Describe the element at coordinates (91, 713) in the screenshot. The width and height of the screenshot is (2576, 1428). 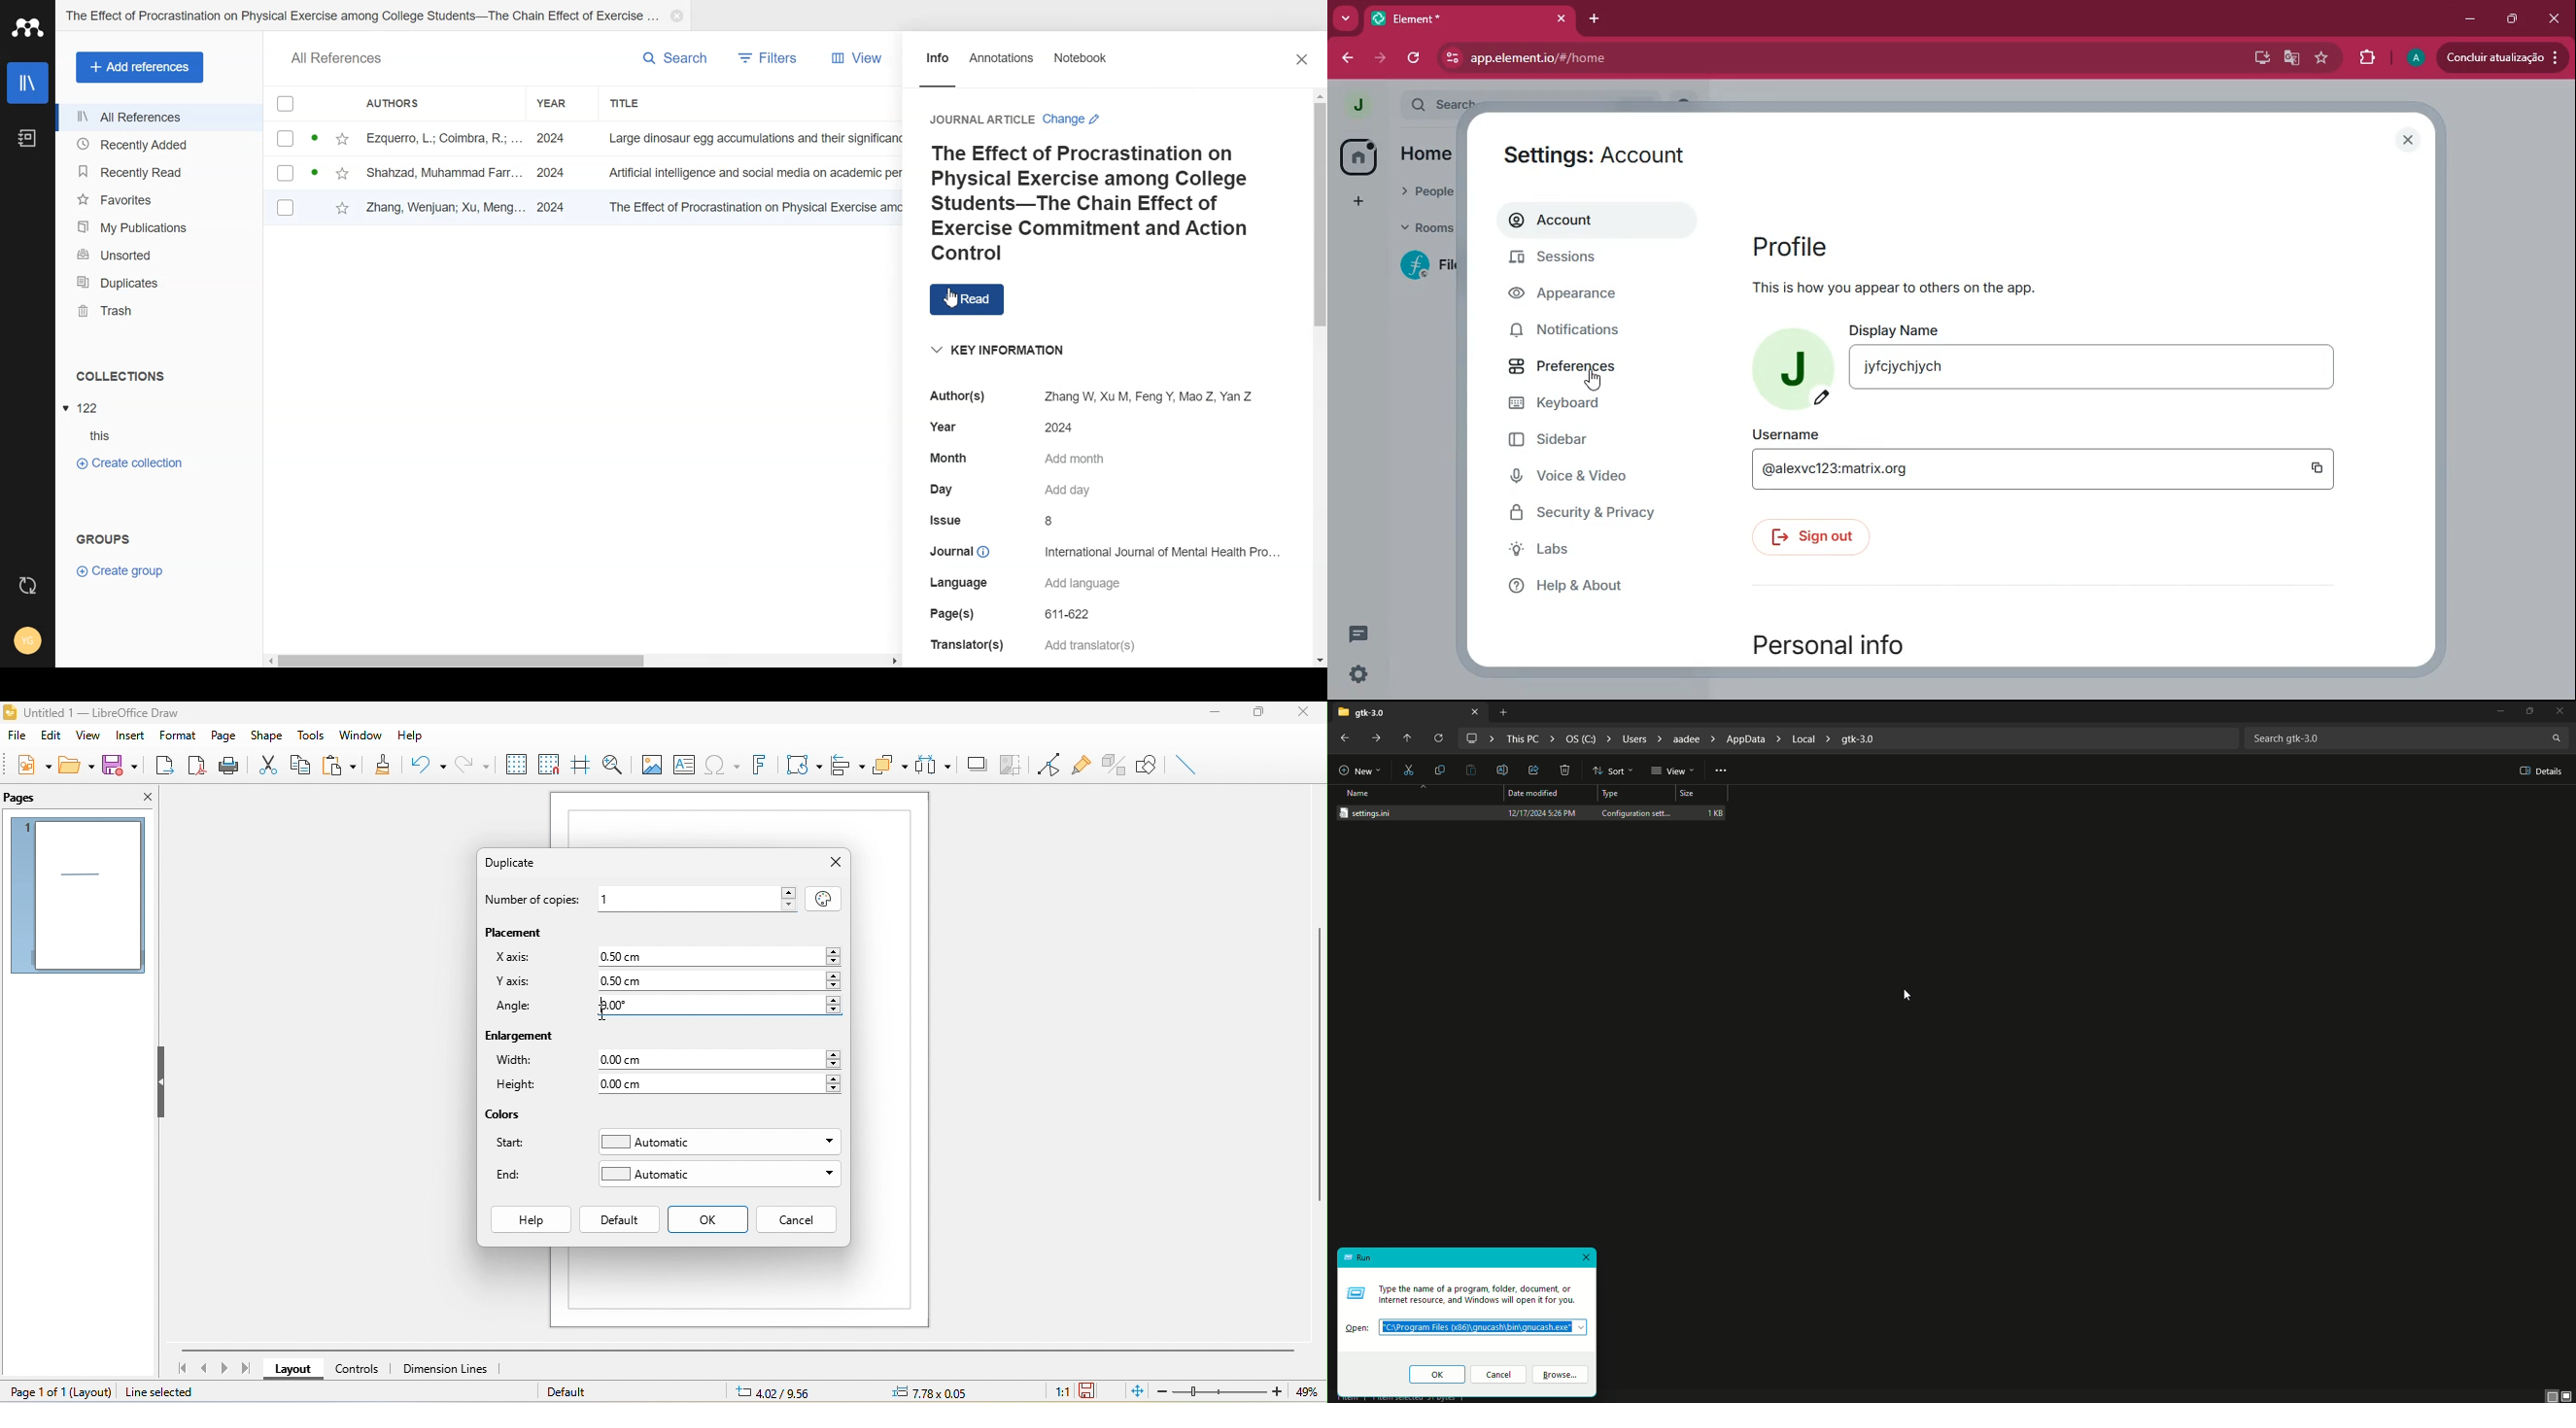
I see `title` at that location.